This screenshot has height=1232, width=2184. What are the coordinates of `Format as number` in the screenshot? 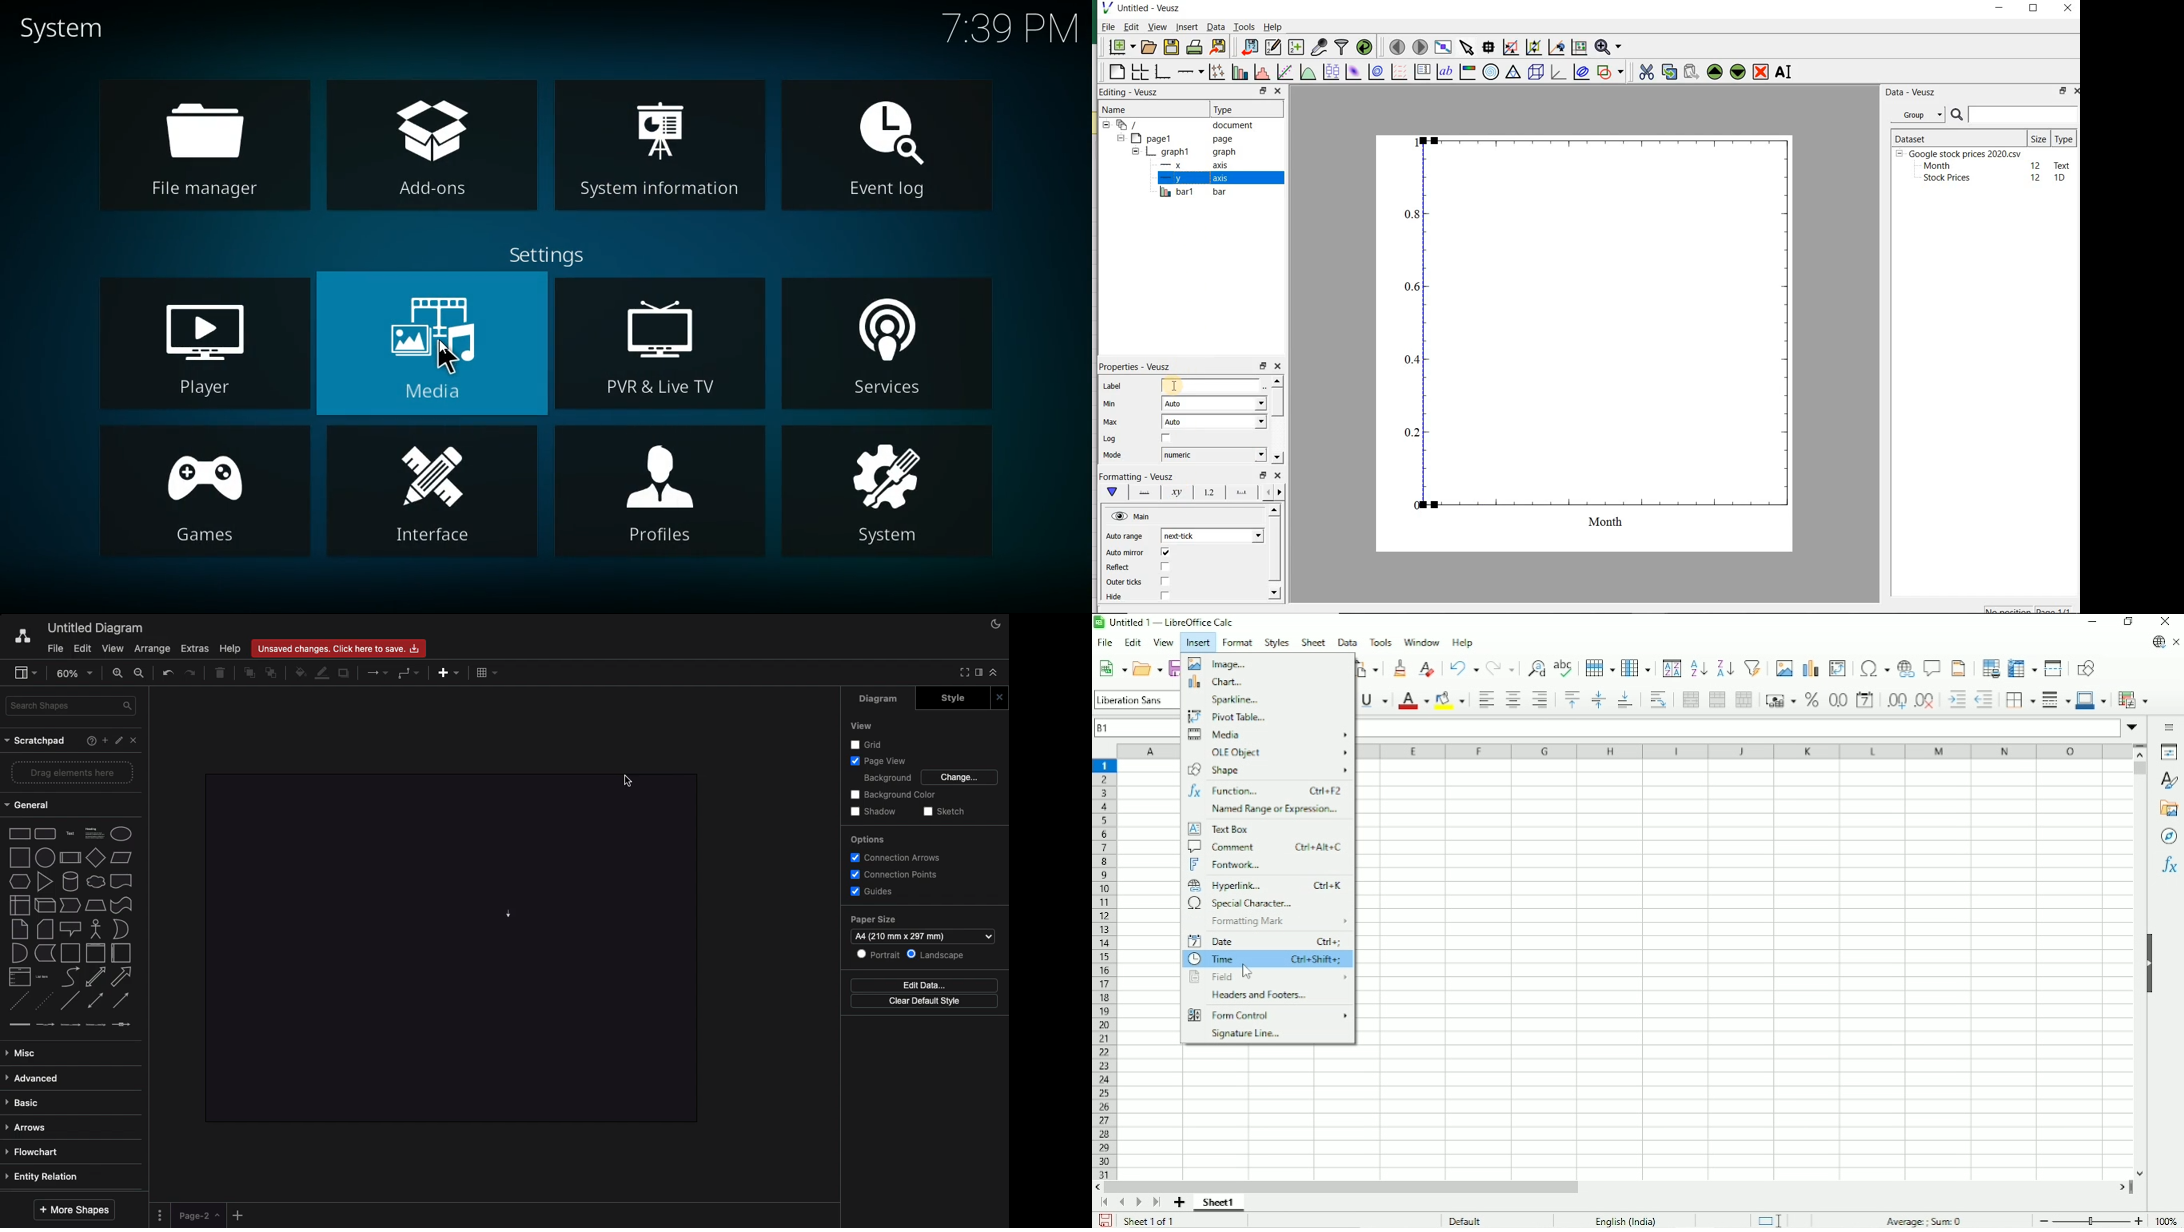 It's located at (1837, 699).